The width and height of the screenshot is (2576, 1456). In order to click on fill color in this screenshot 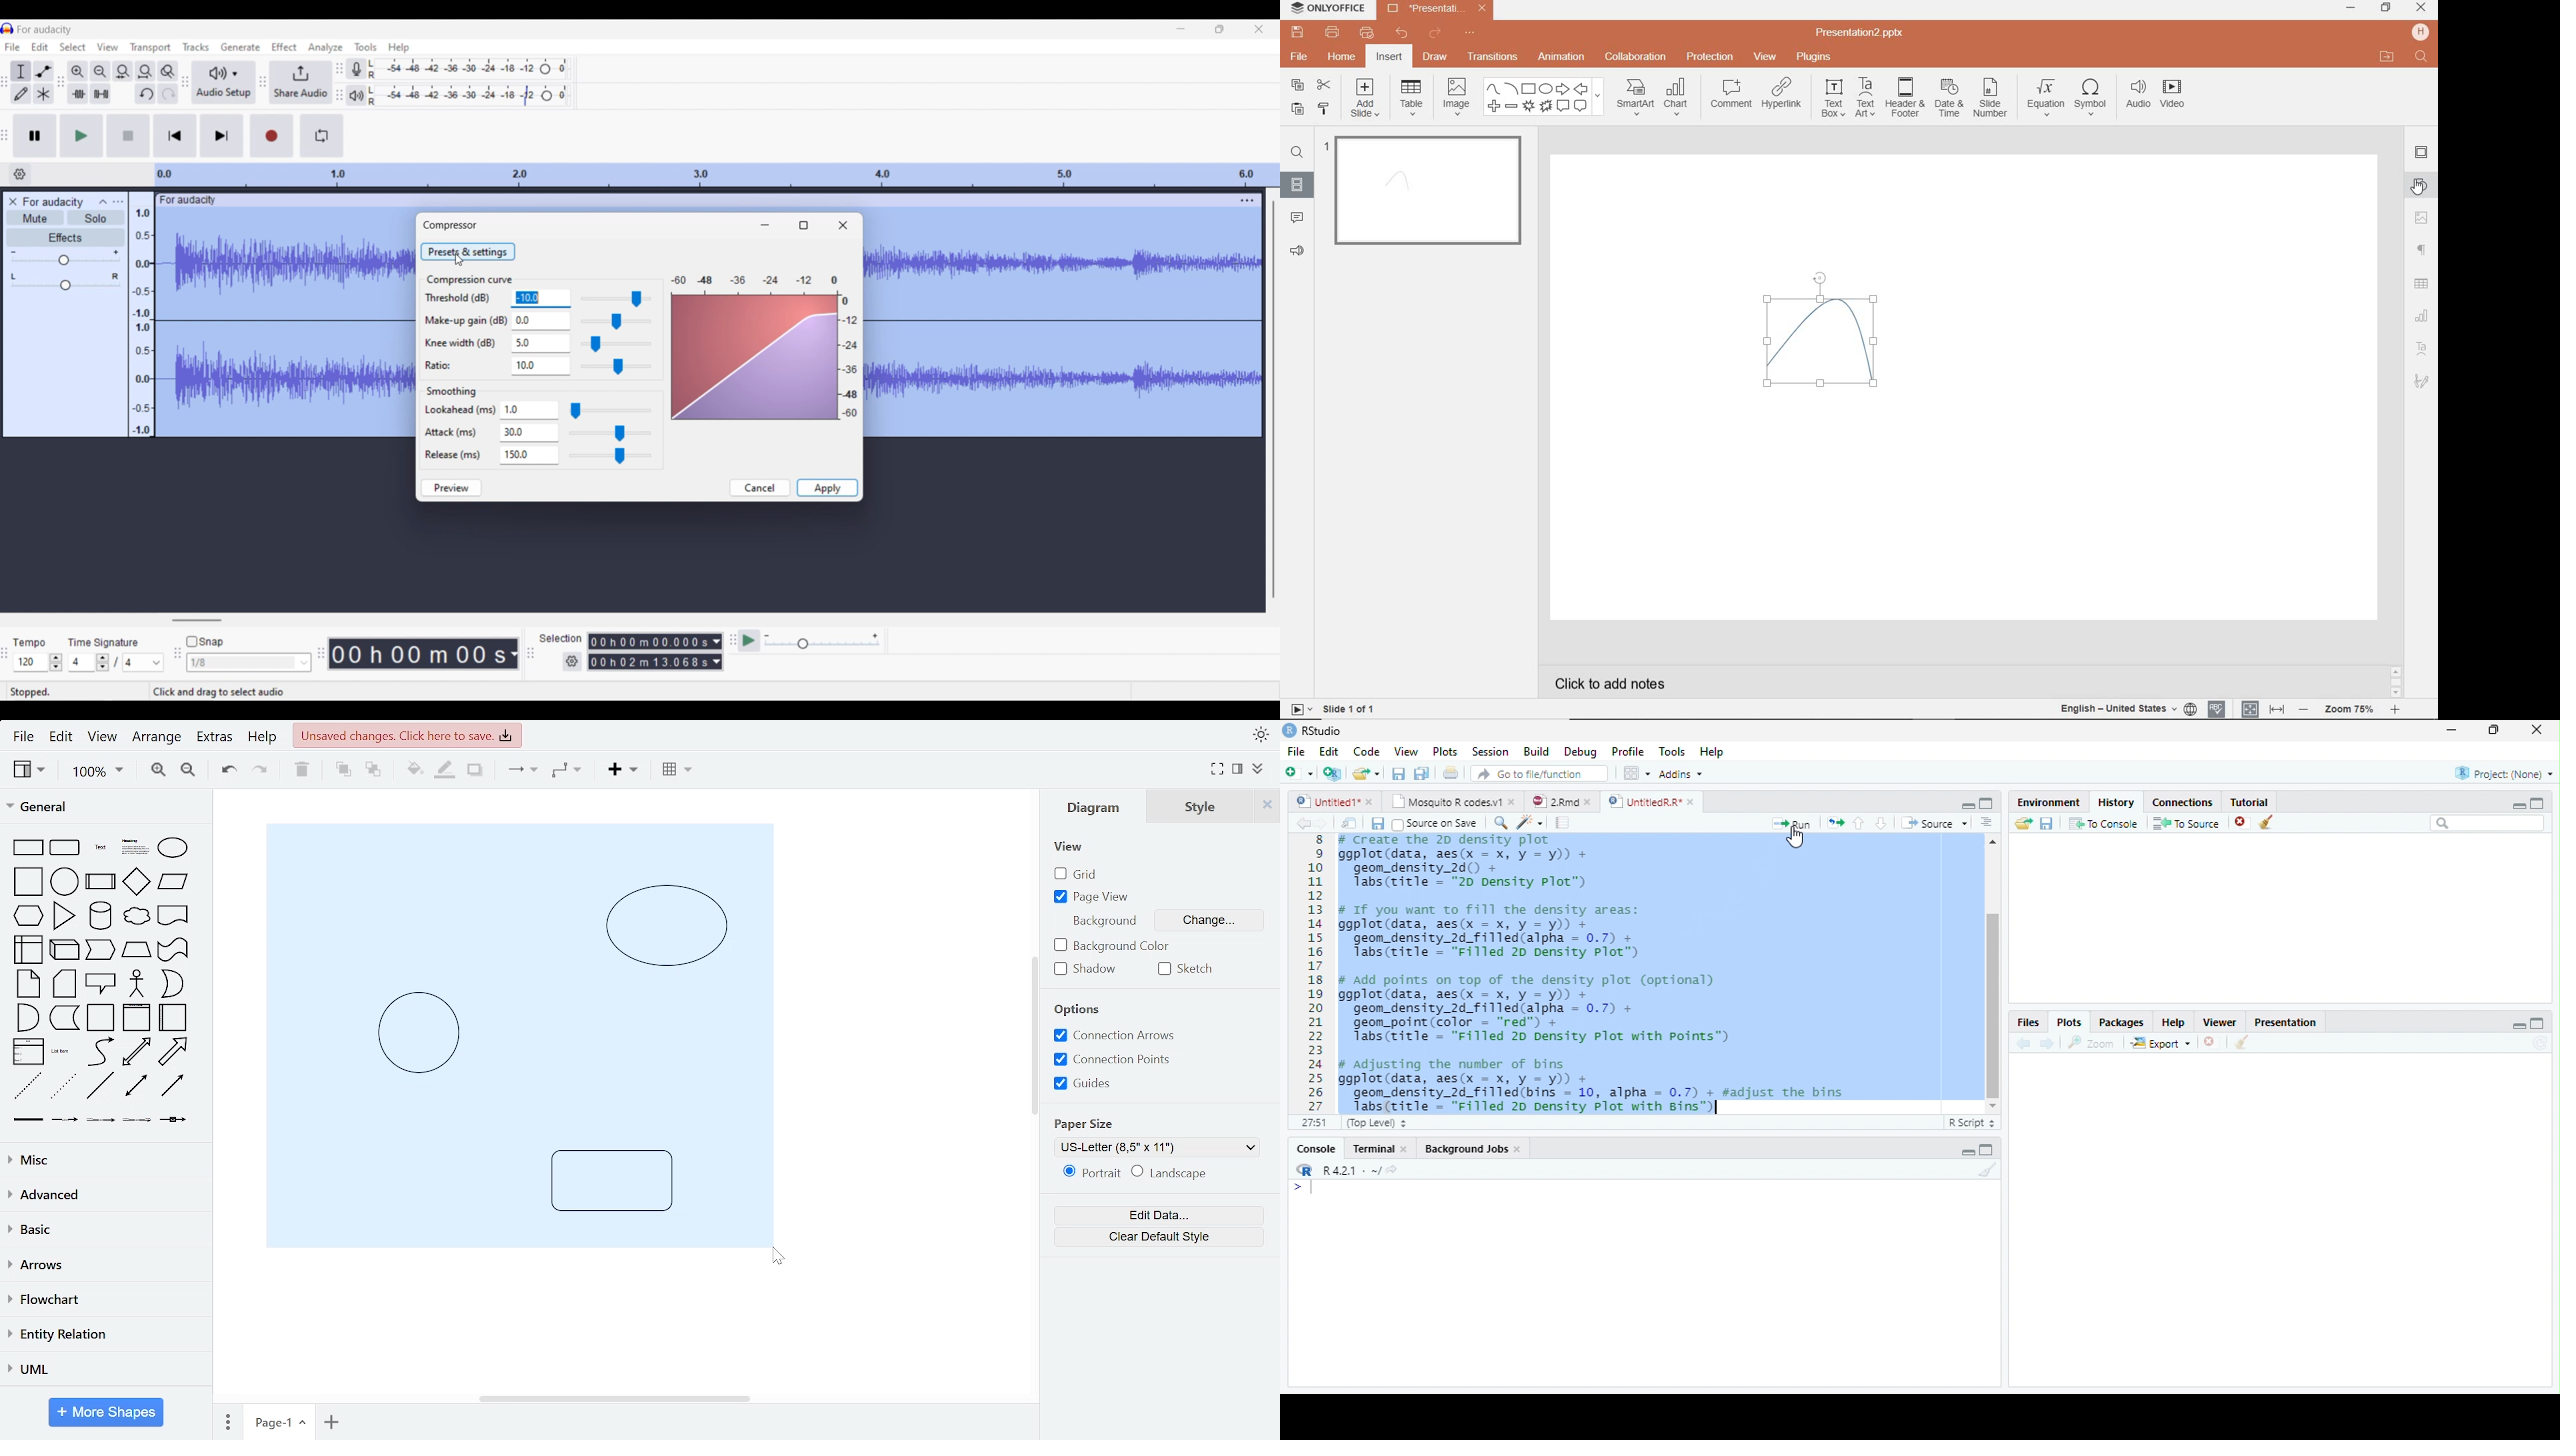, I will do `click(409, 770)`.